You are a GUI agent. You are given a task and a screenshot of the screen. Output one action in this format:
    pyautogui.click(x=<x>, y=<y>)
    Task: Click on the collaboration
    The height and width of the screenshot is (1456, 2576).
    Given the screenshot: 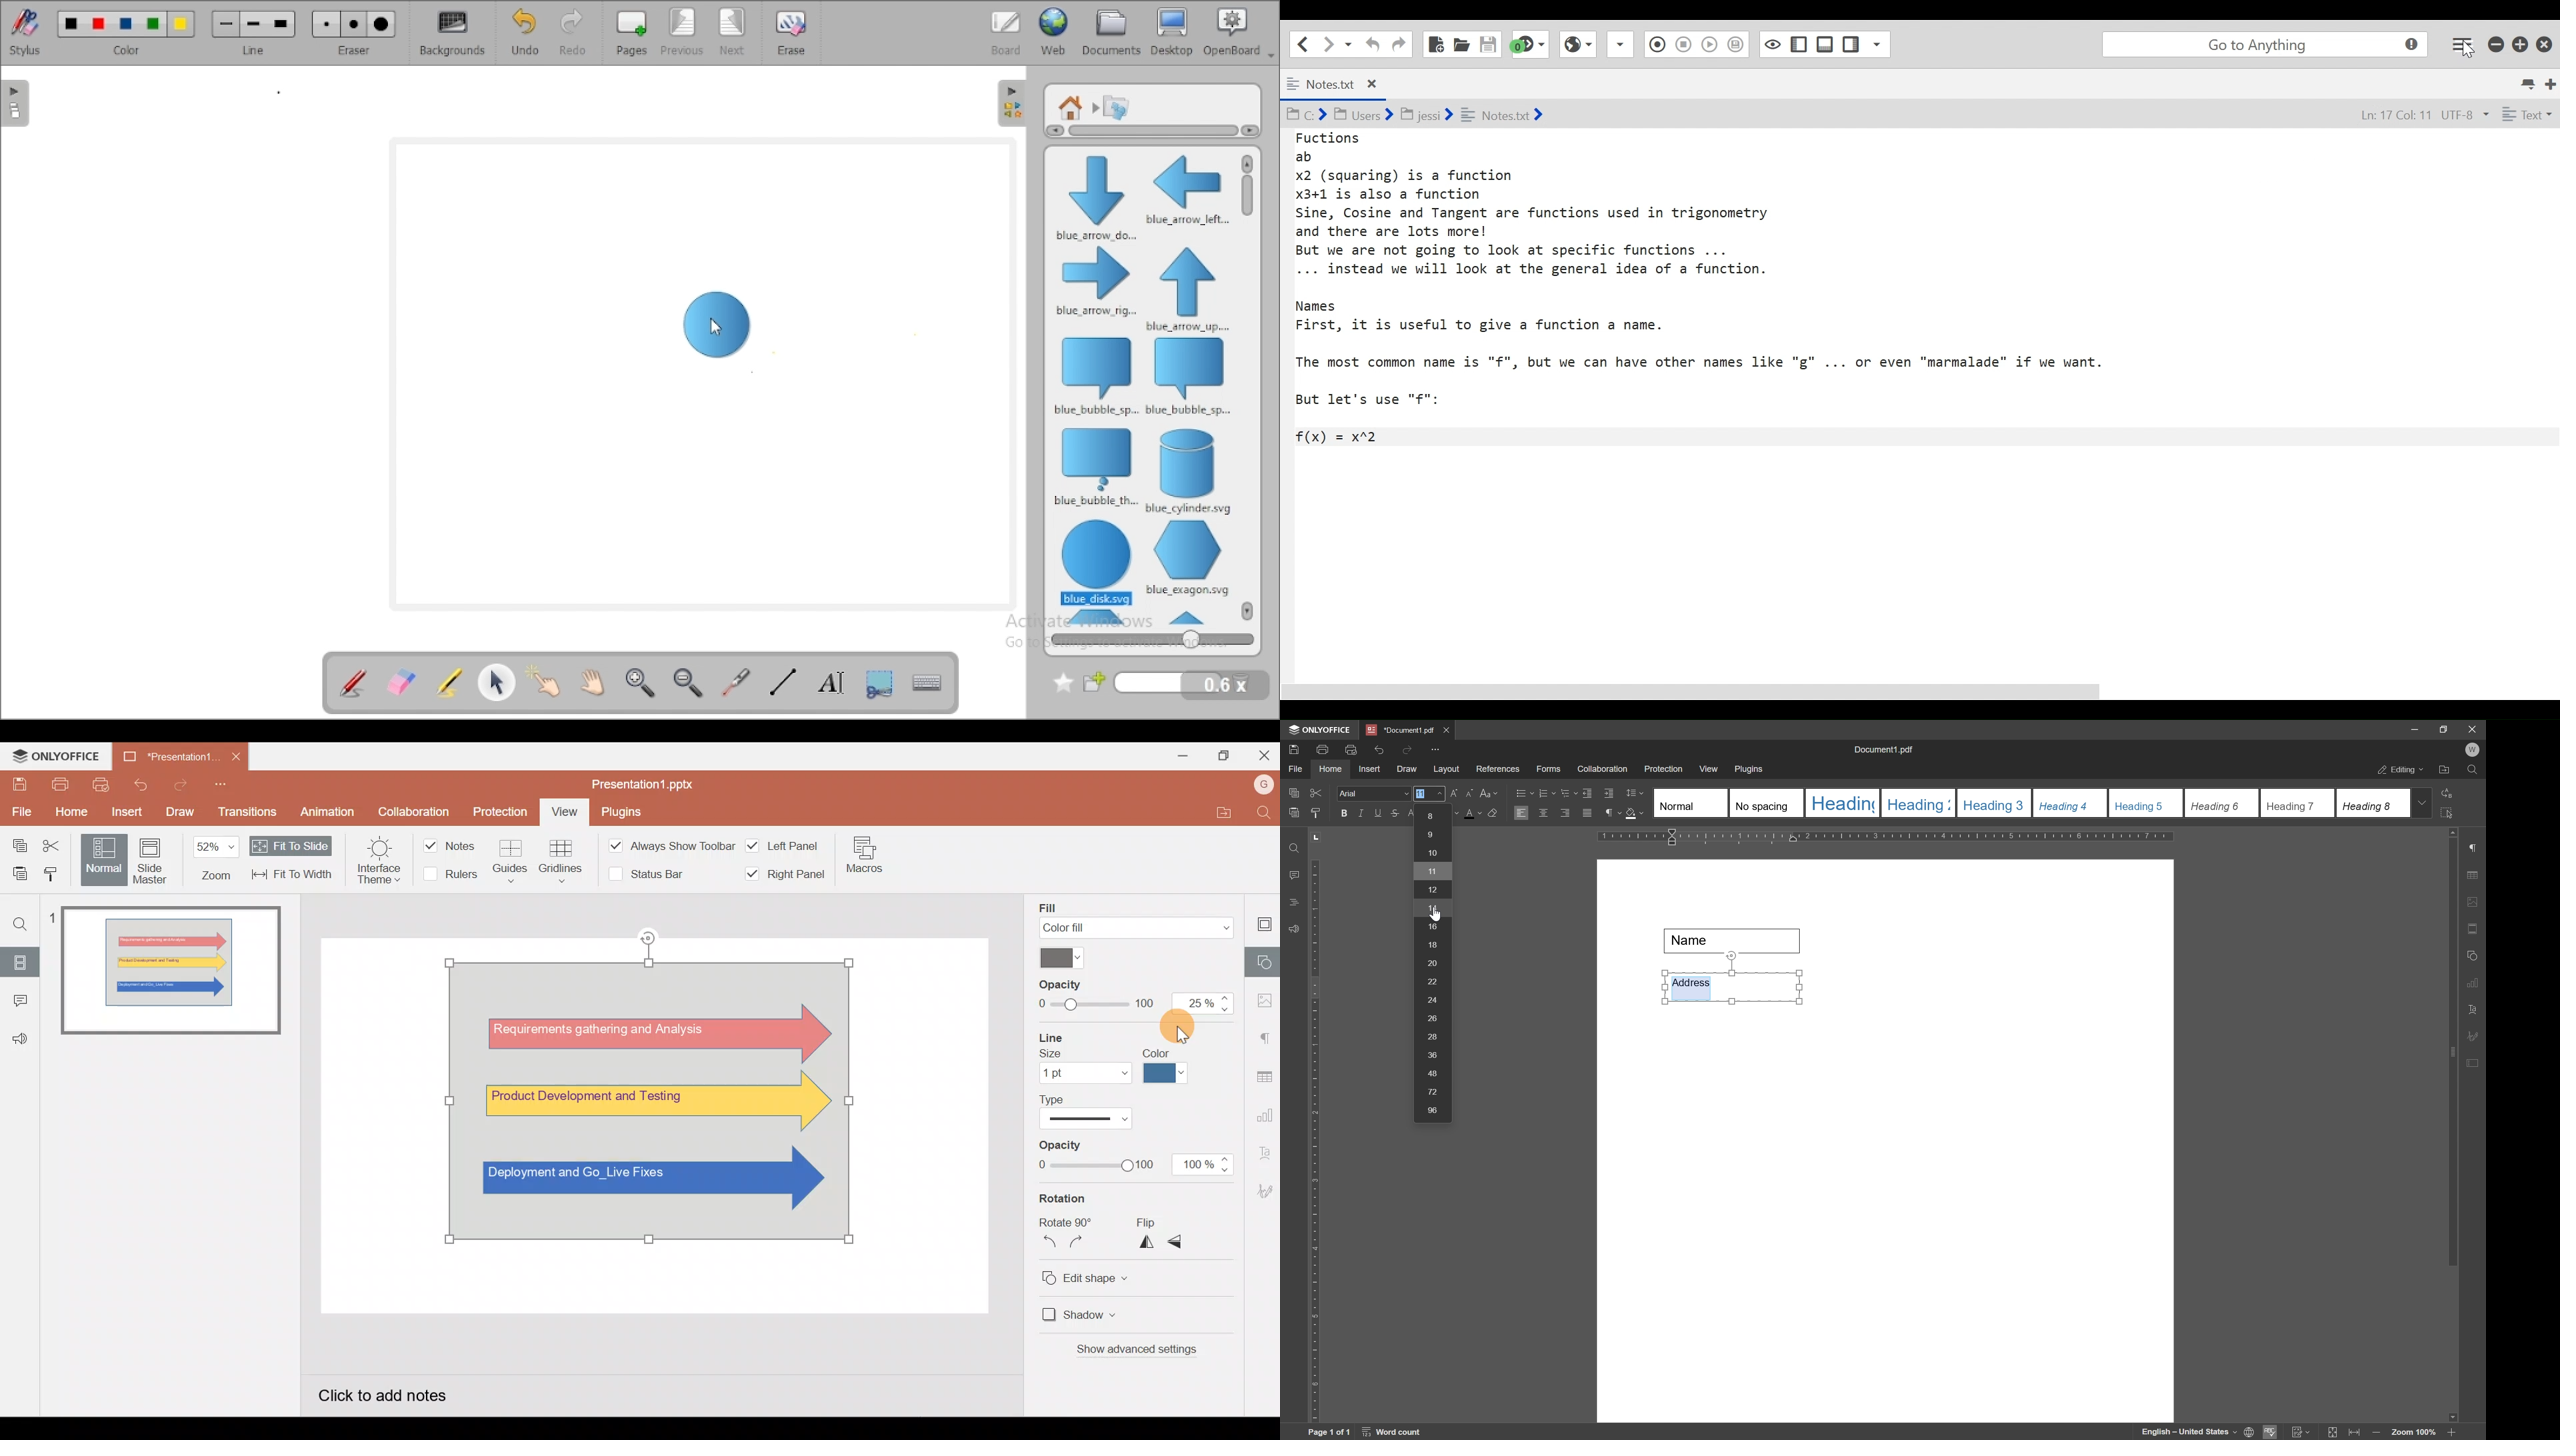 What is the action you would take?
    pyautogui.click(x=1604, y=769)
    